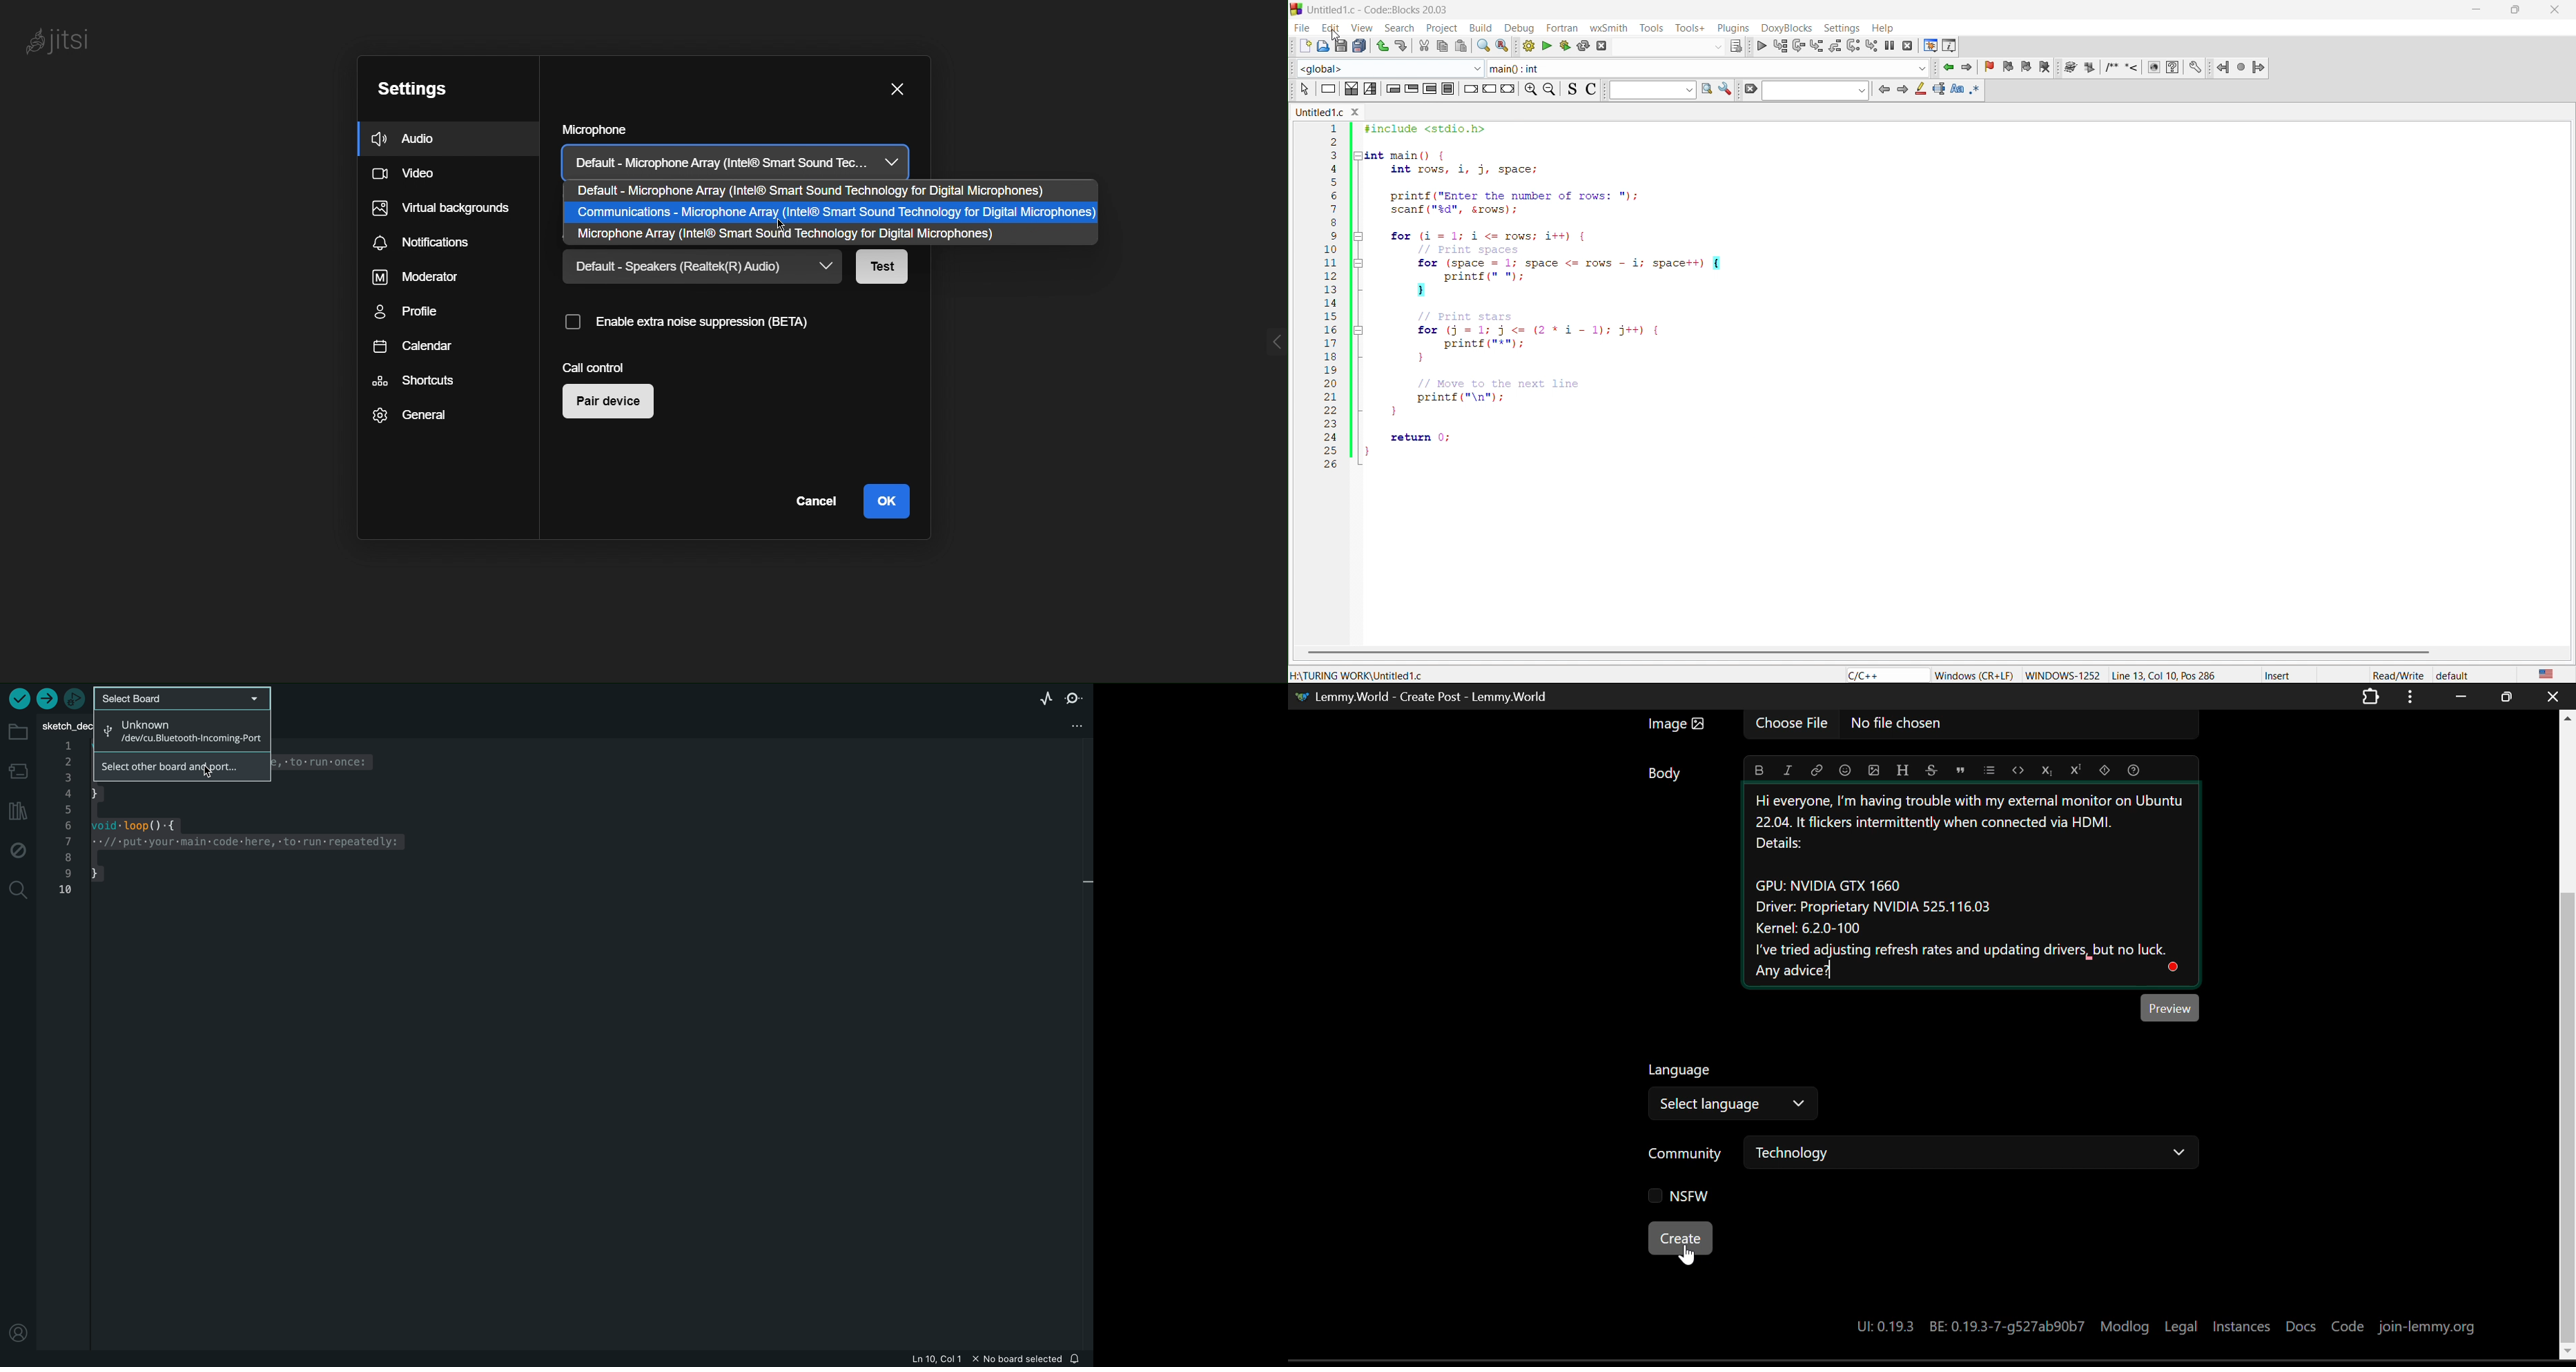  What do you see at coordinates (1549, 89) in the screenshot?
I see `zoom out` at bounding box center [1549, 89].